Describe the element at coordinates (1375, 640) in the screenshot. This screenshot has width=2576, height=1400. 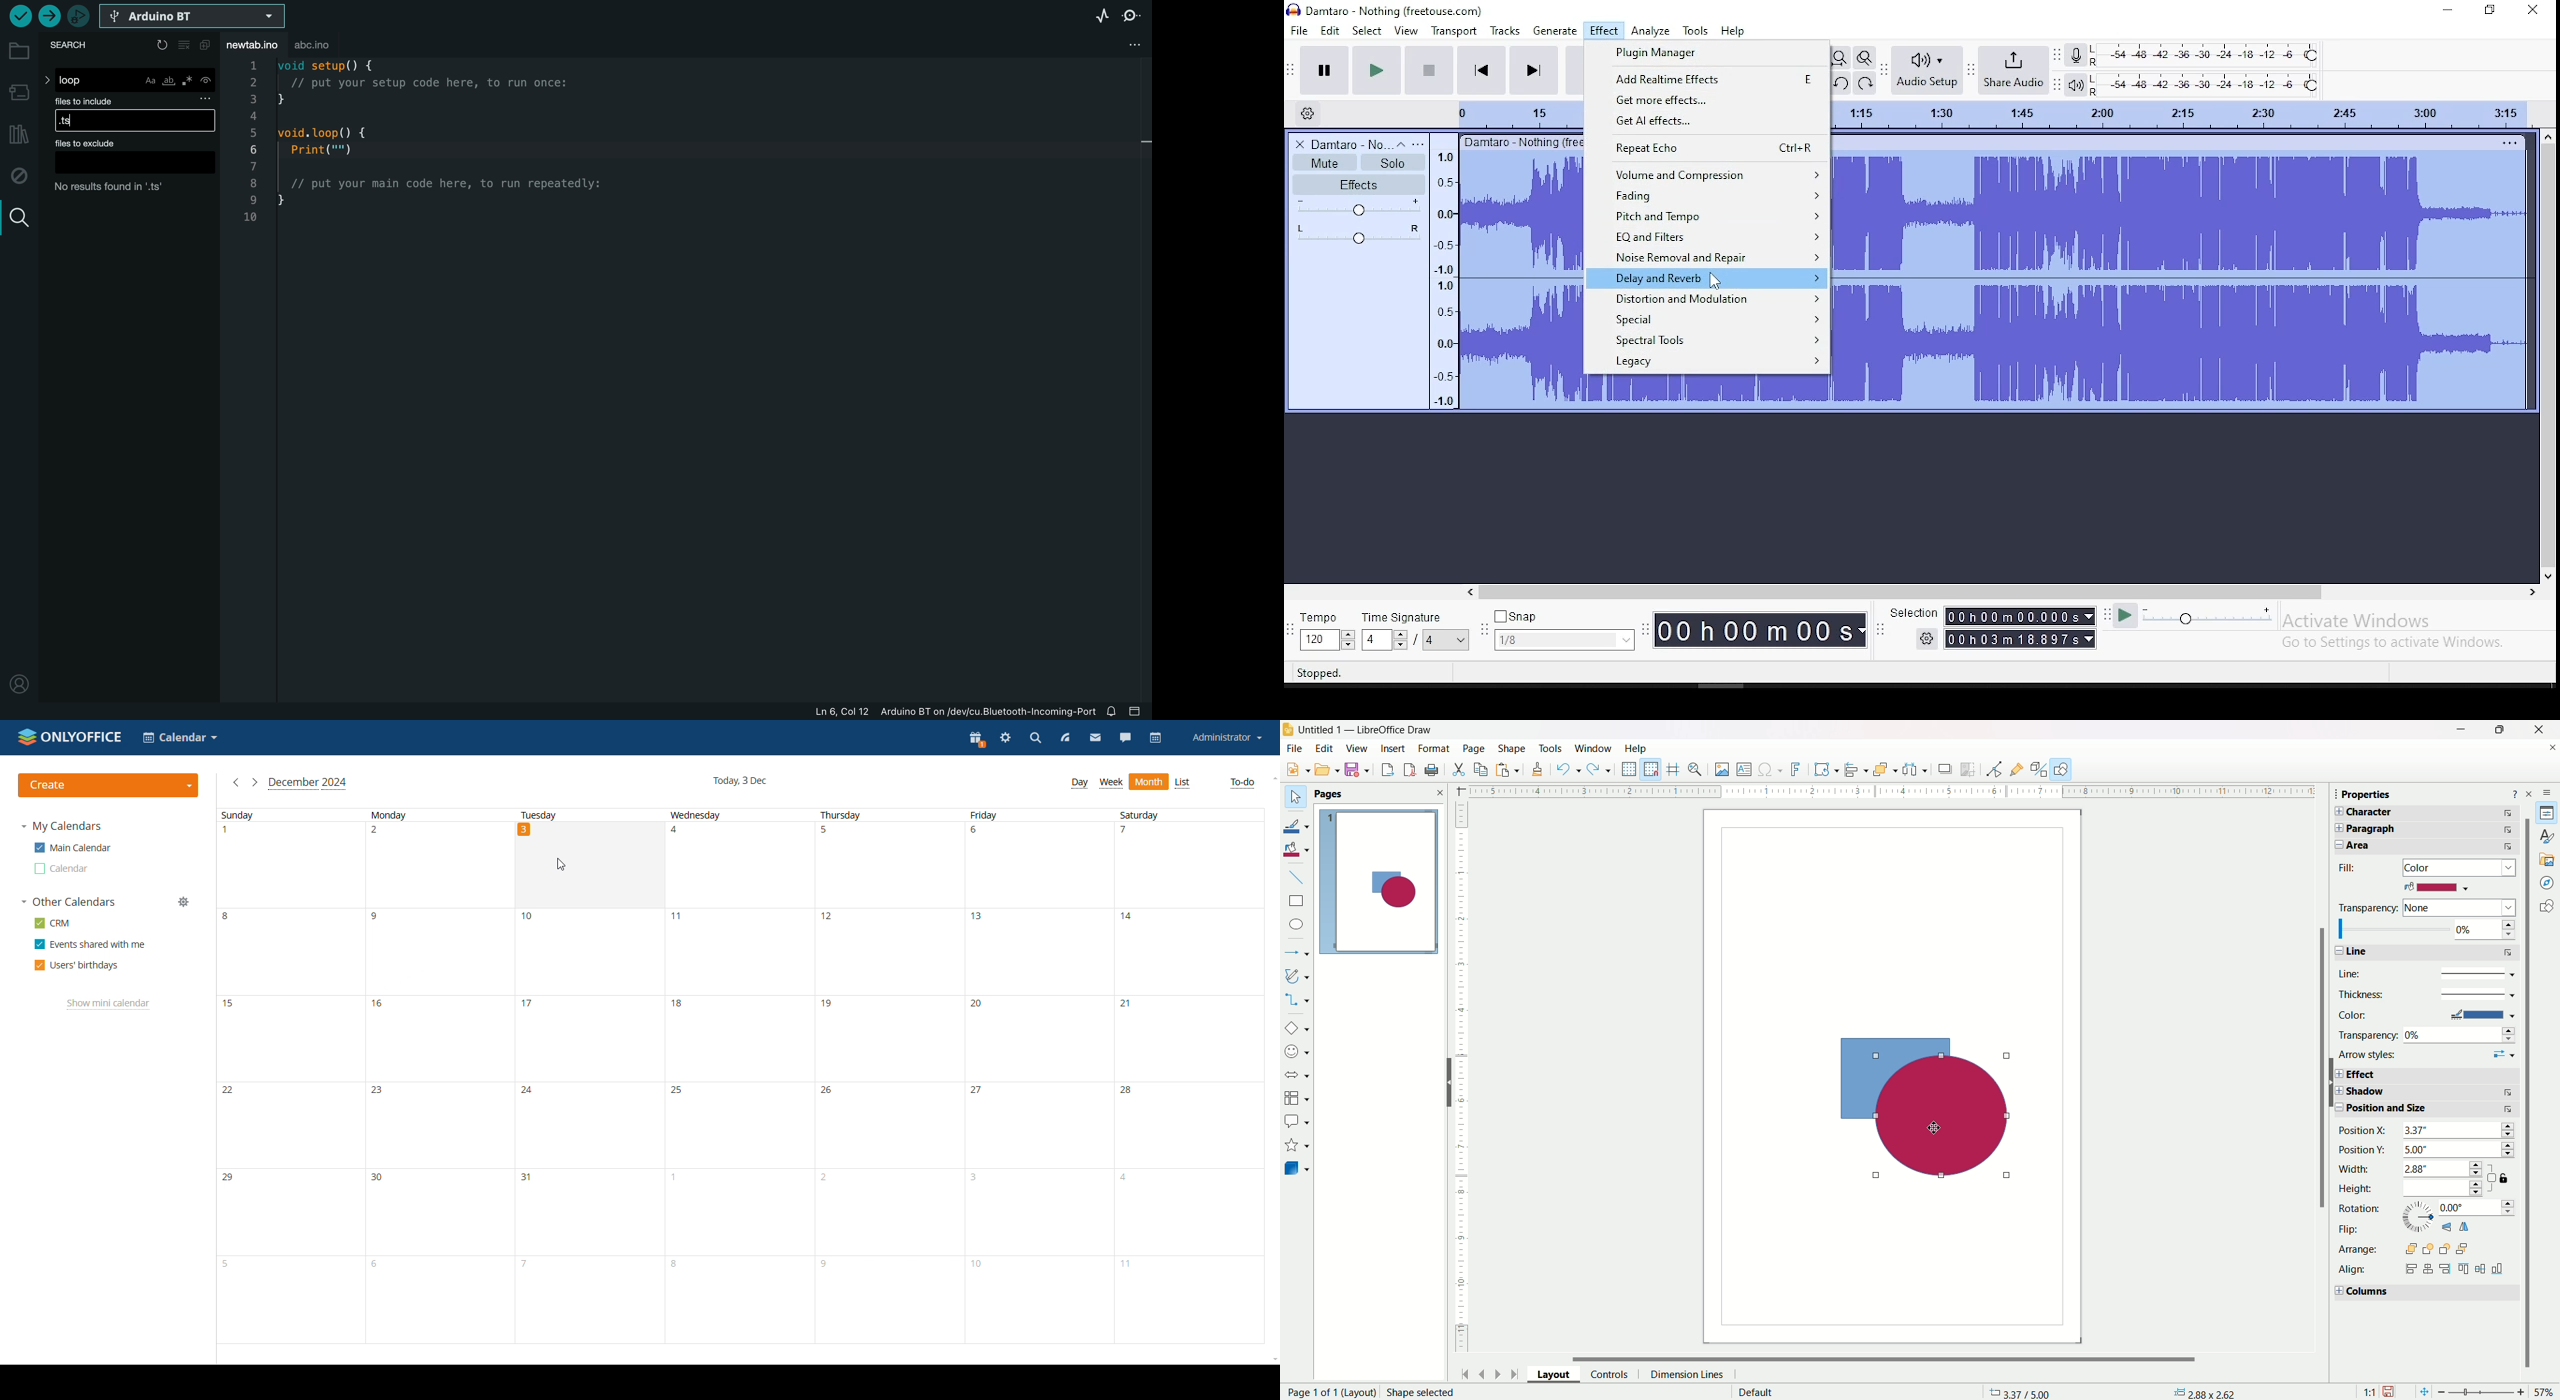
I see `4` at that location.